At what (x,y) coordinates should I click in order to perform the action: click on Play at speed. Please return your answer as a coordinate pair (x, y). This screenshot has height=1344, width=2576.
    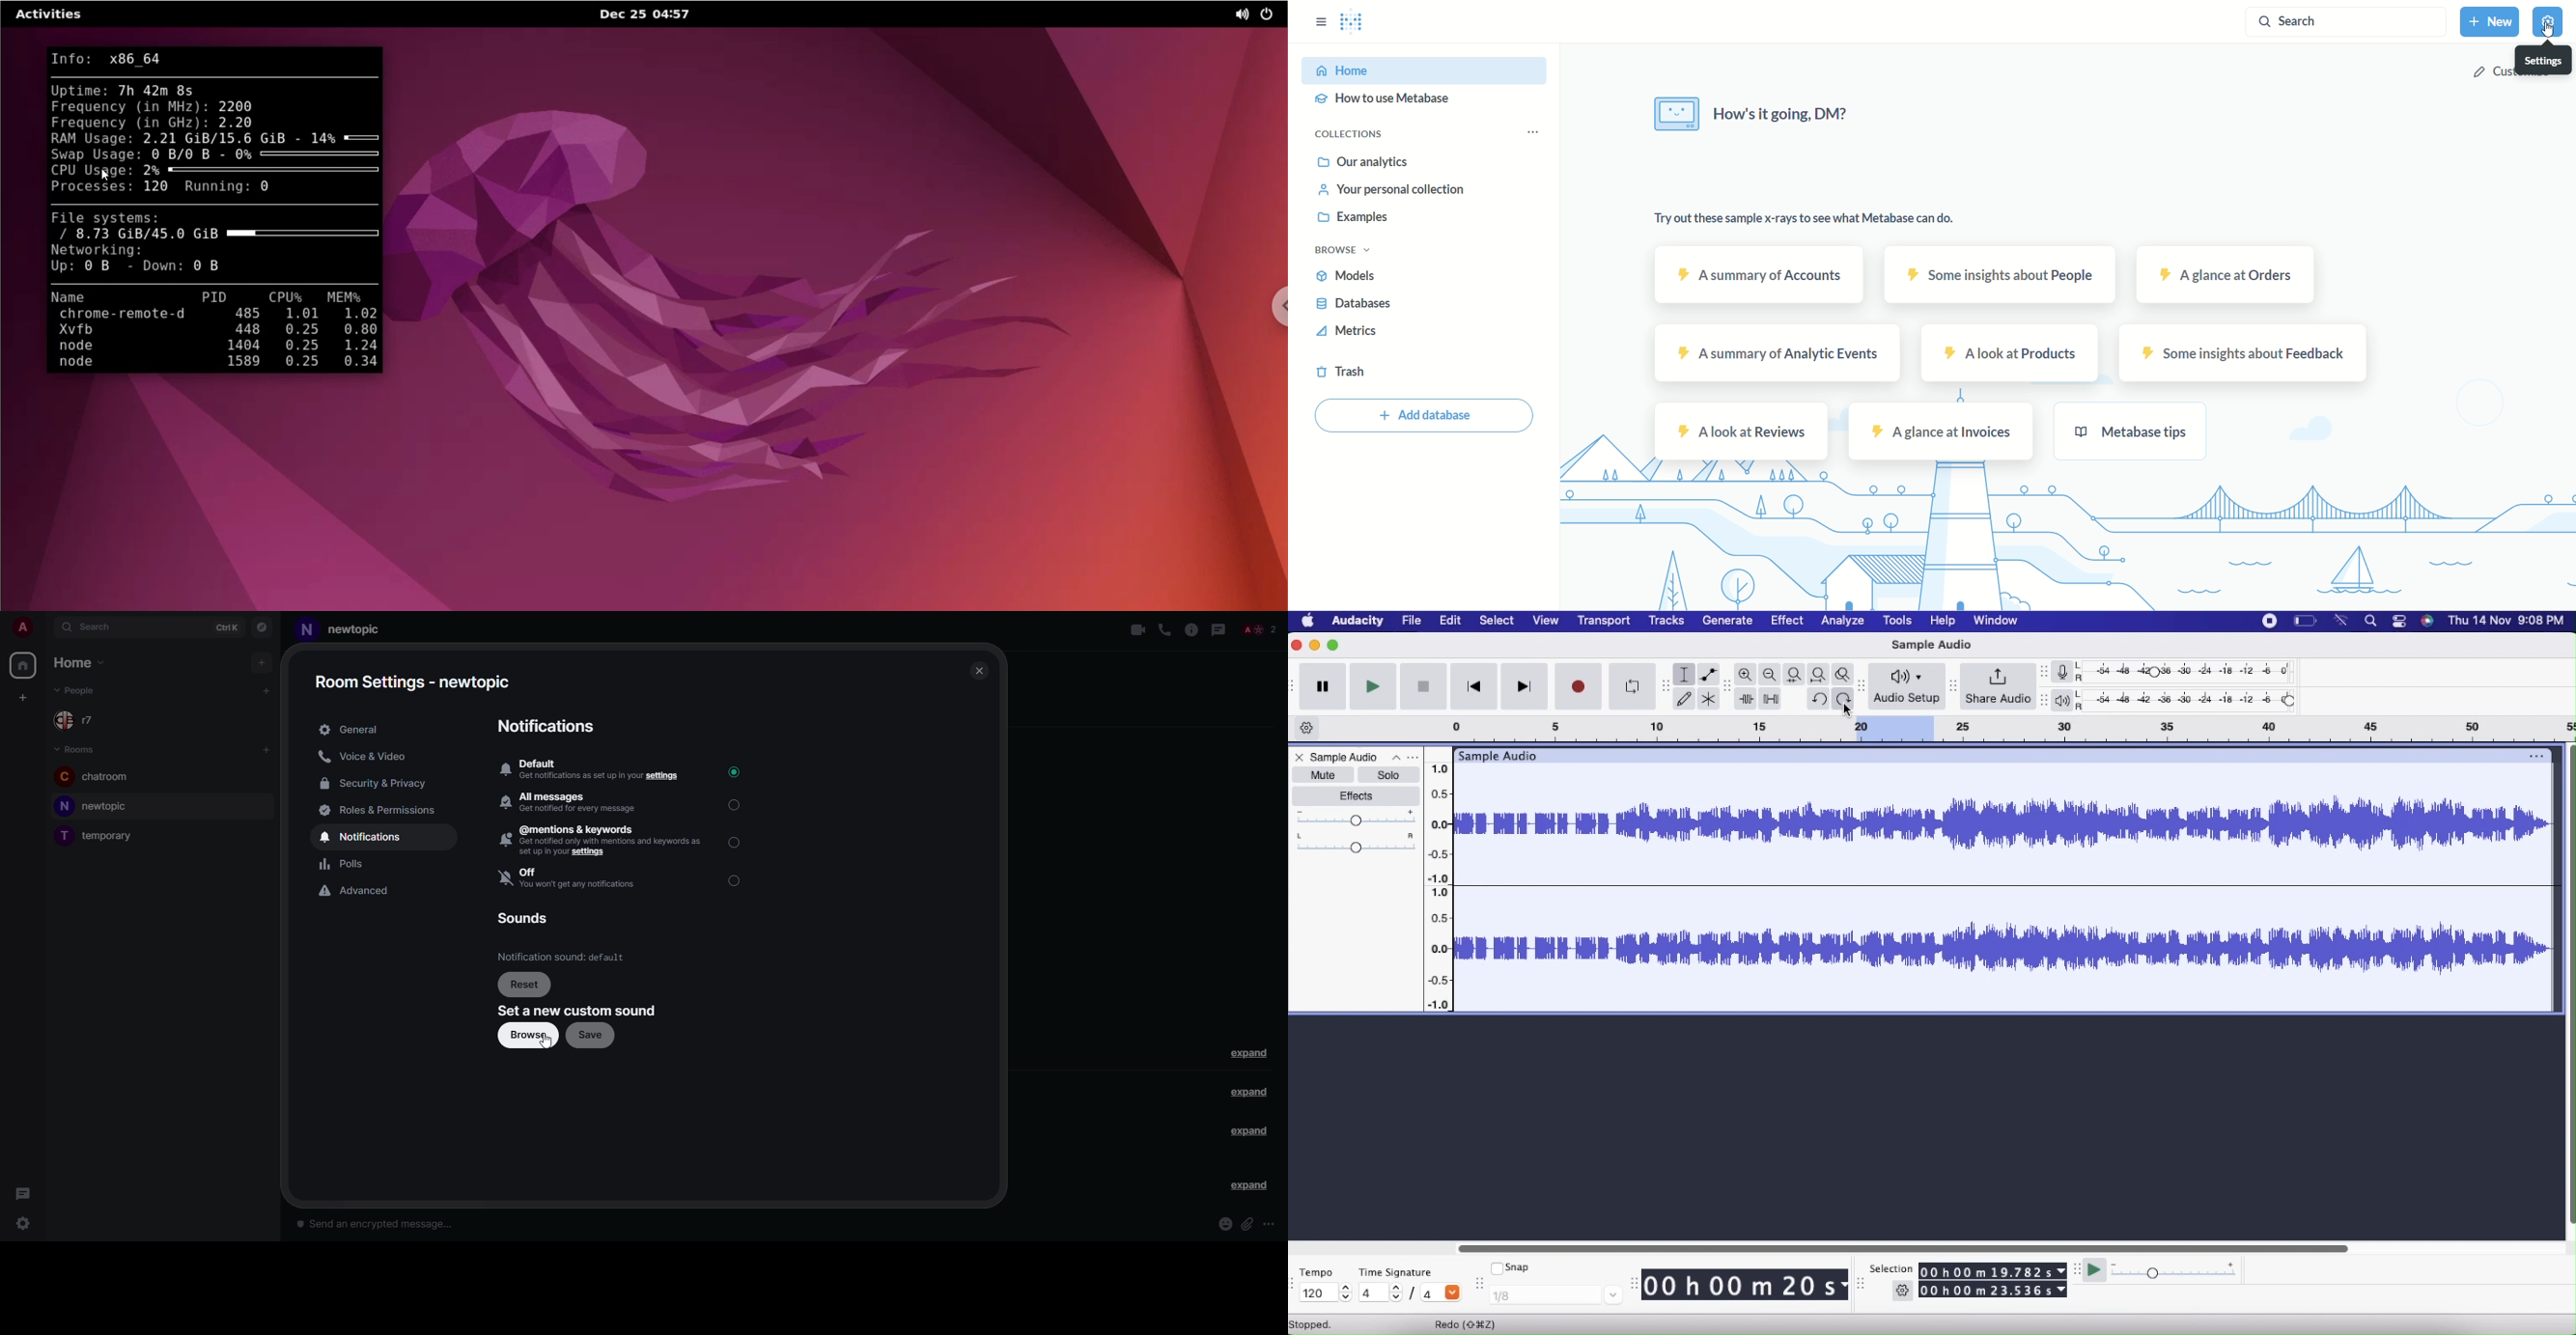
    Looking at the image, I should click on (2094, 1269).